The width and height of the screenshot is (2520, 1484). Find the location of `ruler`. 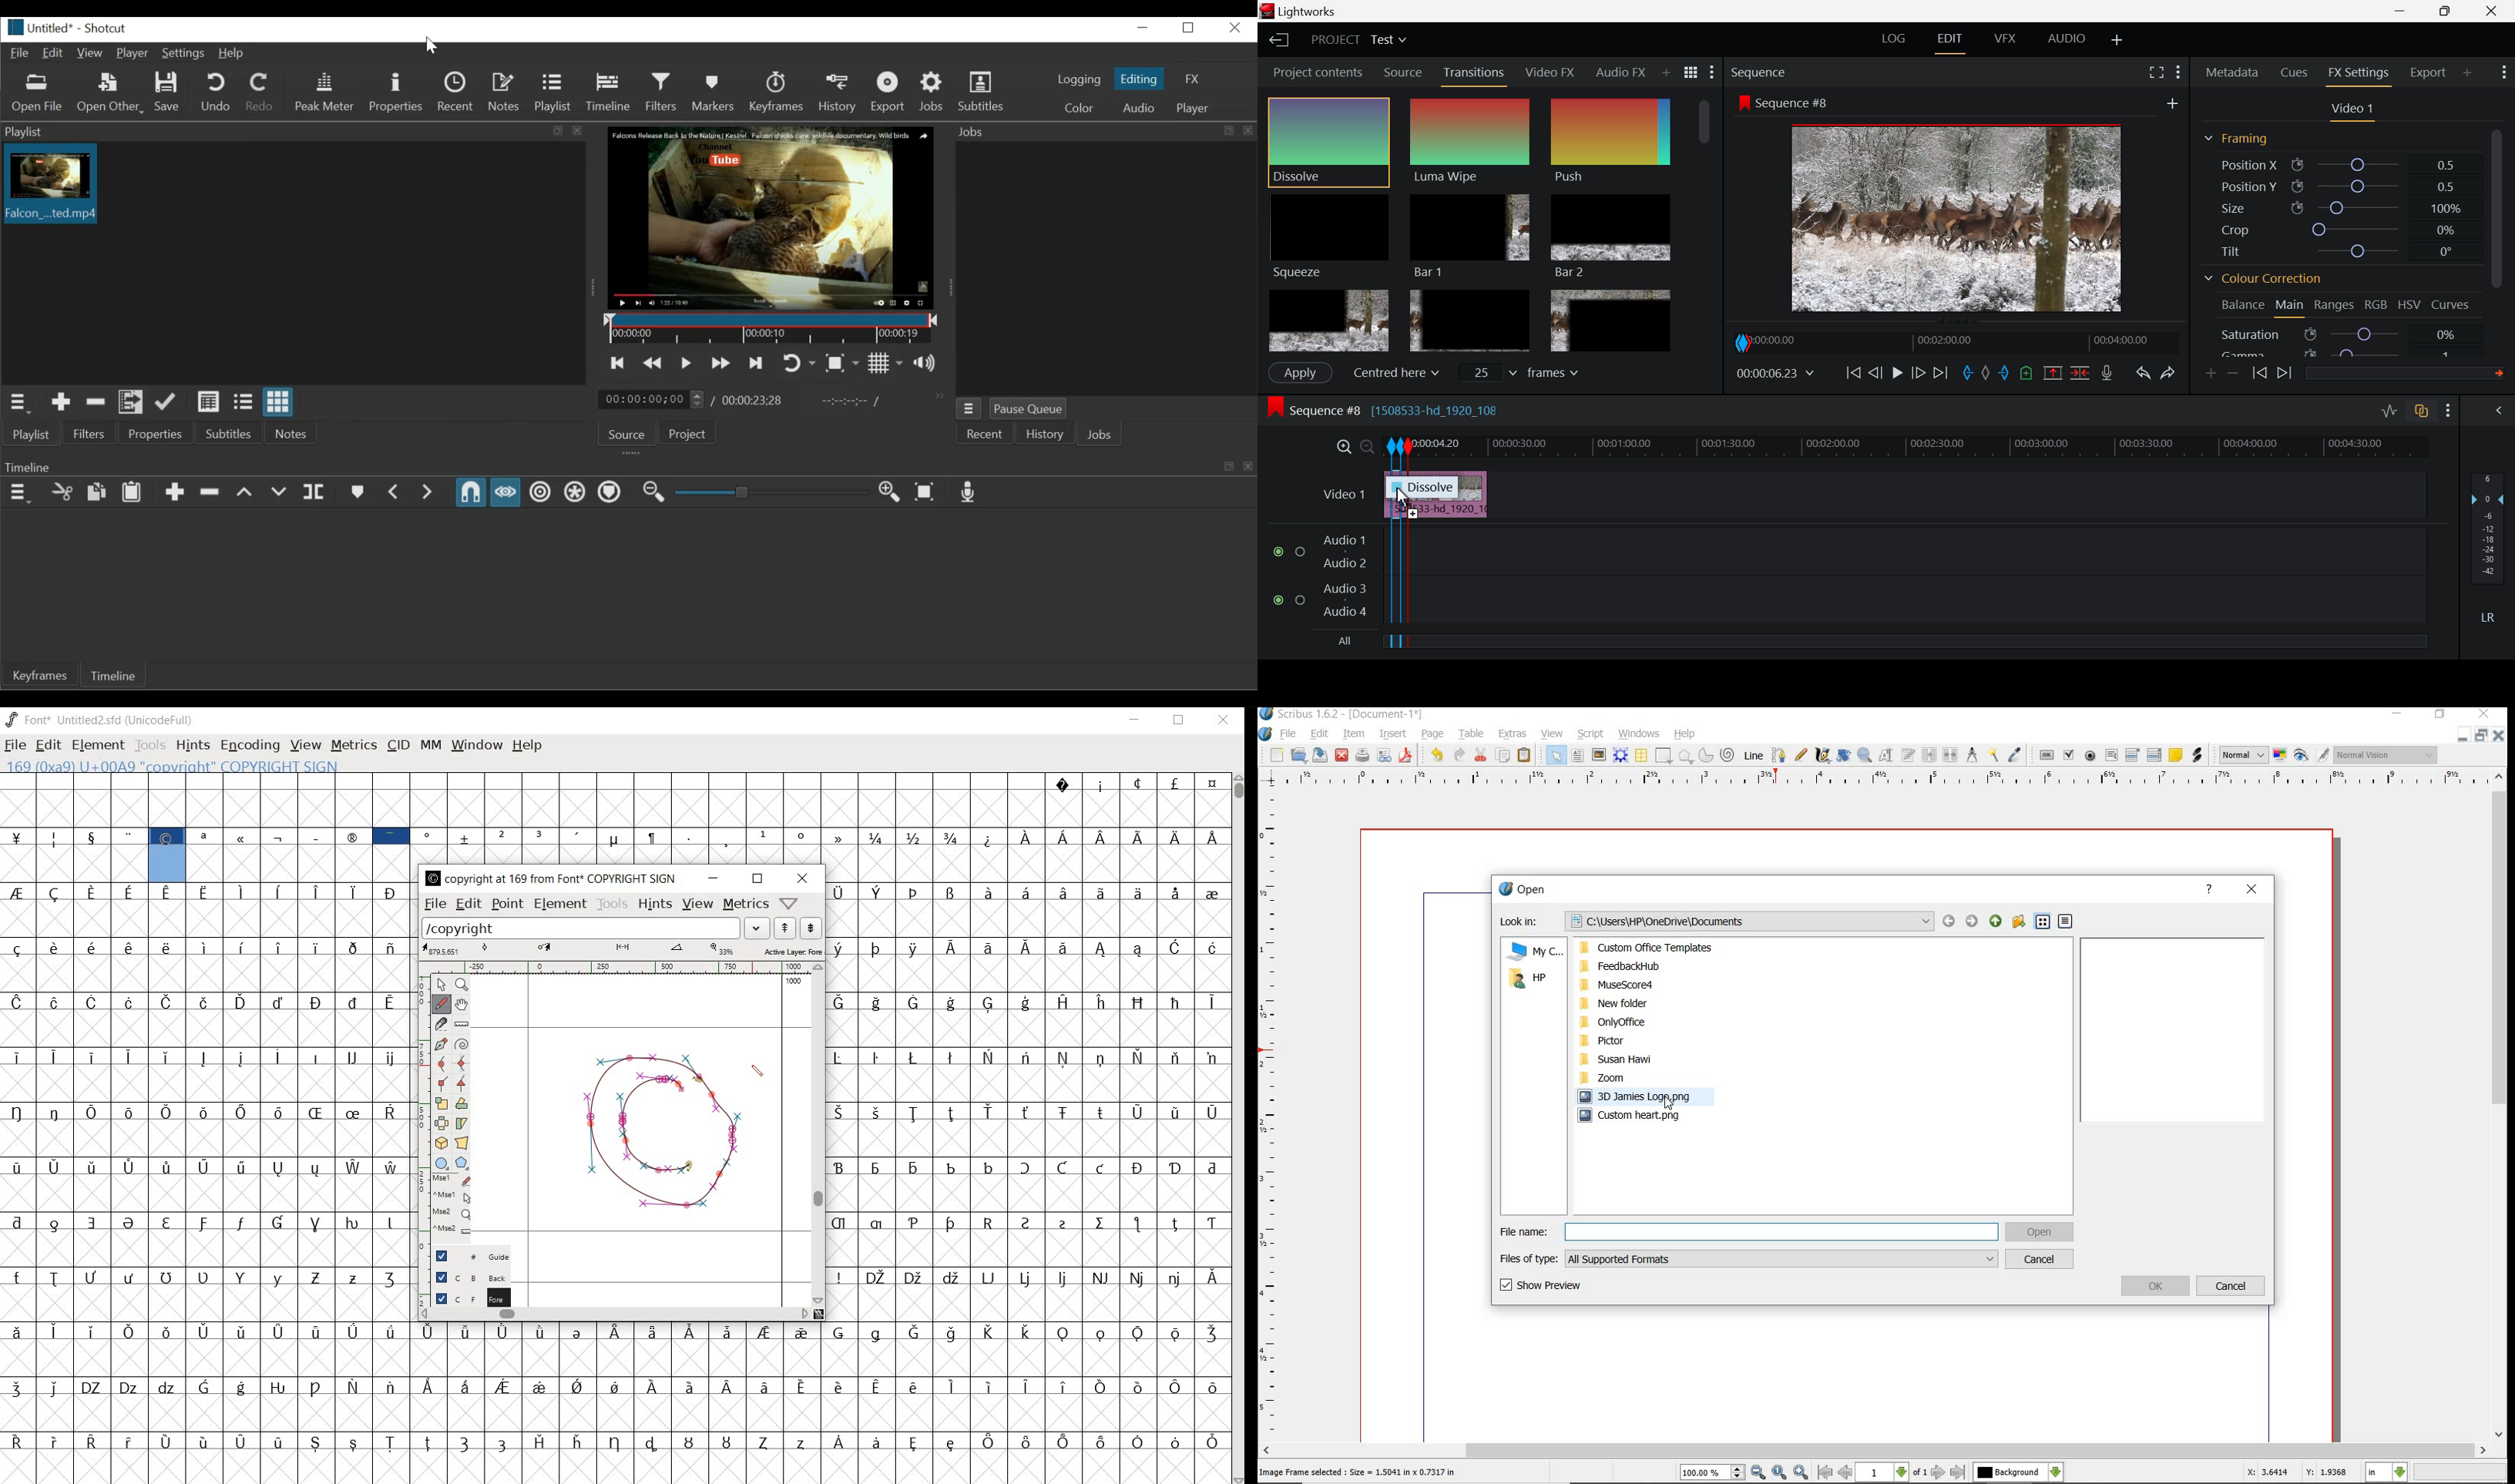

ruler is located at coordinates (1272, 1114).